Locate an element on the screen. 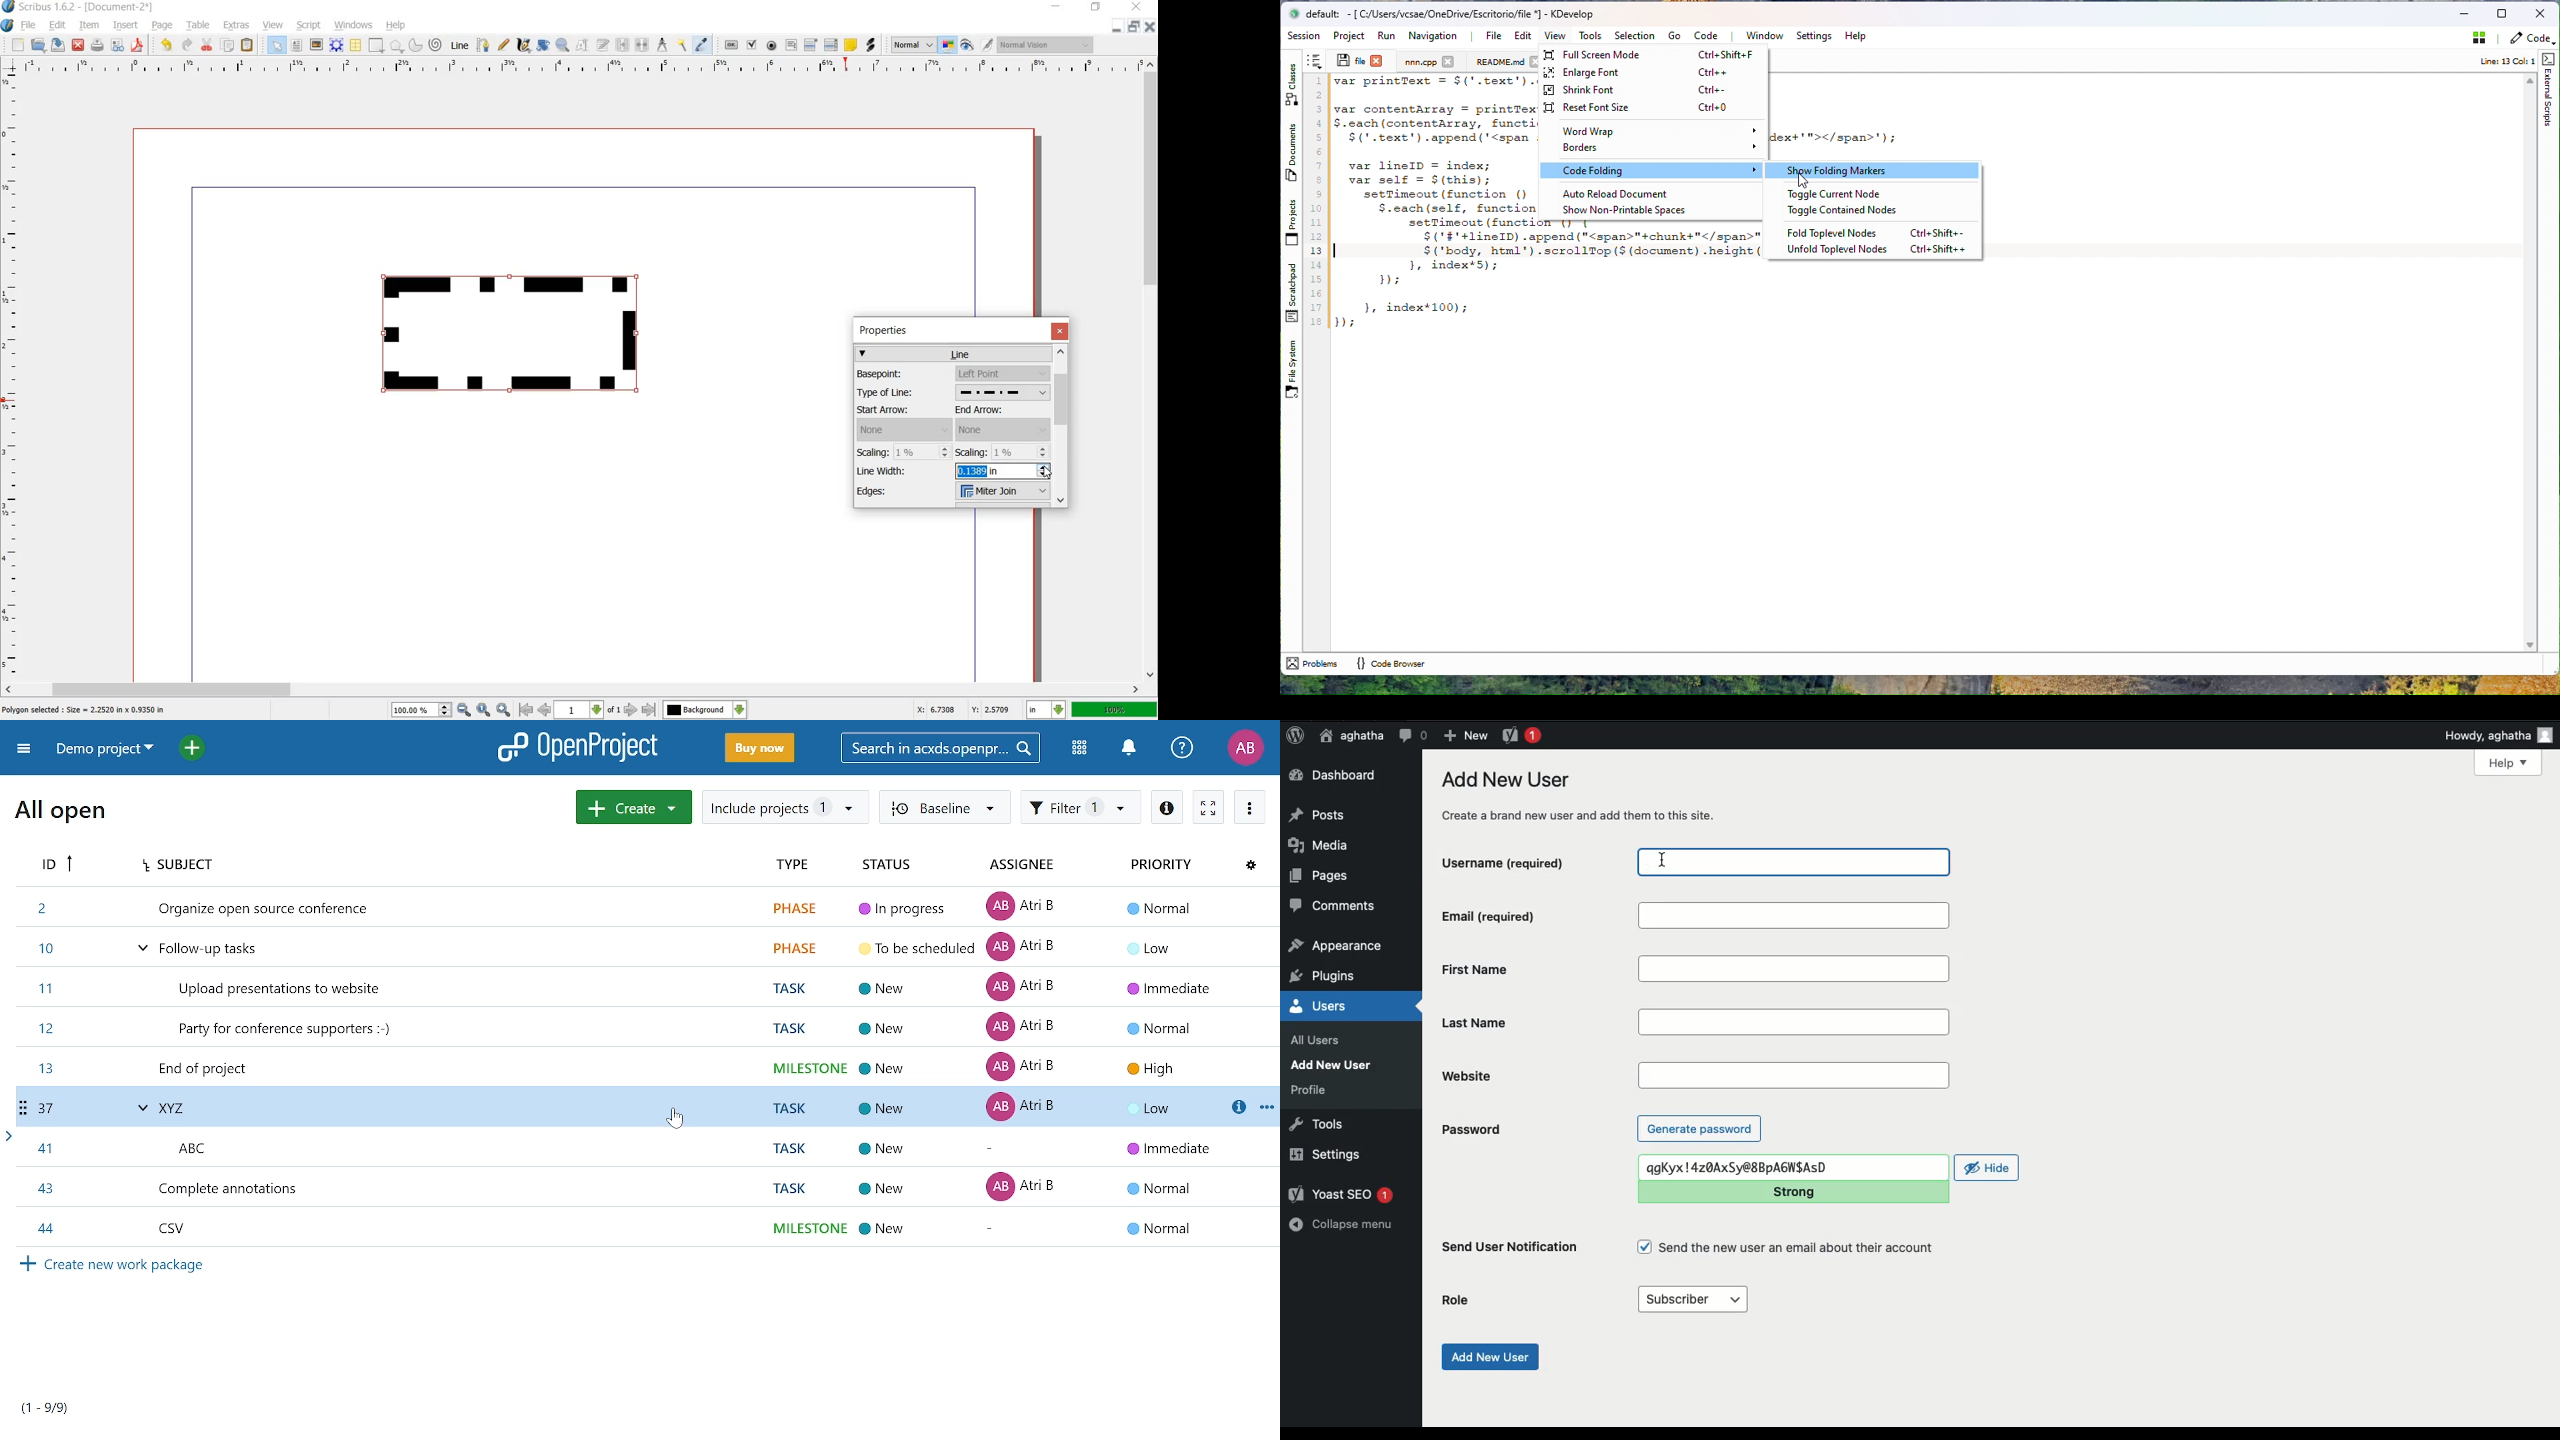 The width and height of the screenshot is (2576, 1456). Add New User is located at coordinates (1335, 1065).